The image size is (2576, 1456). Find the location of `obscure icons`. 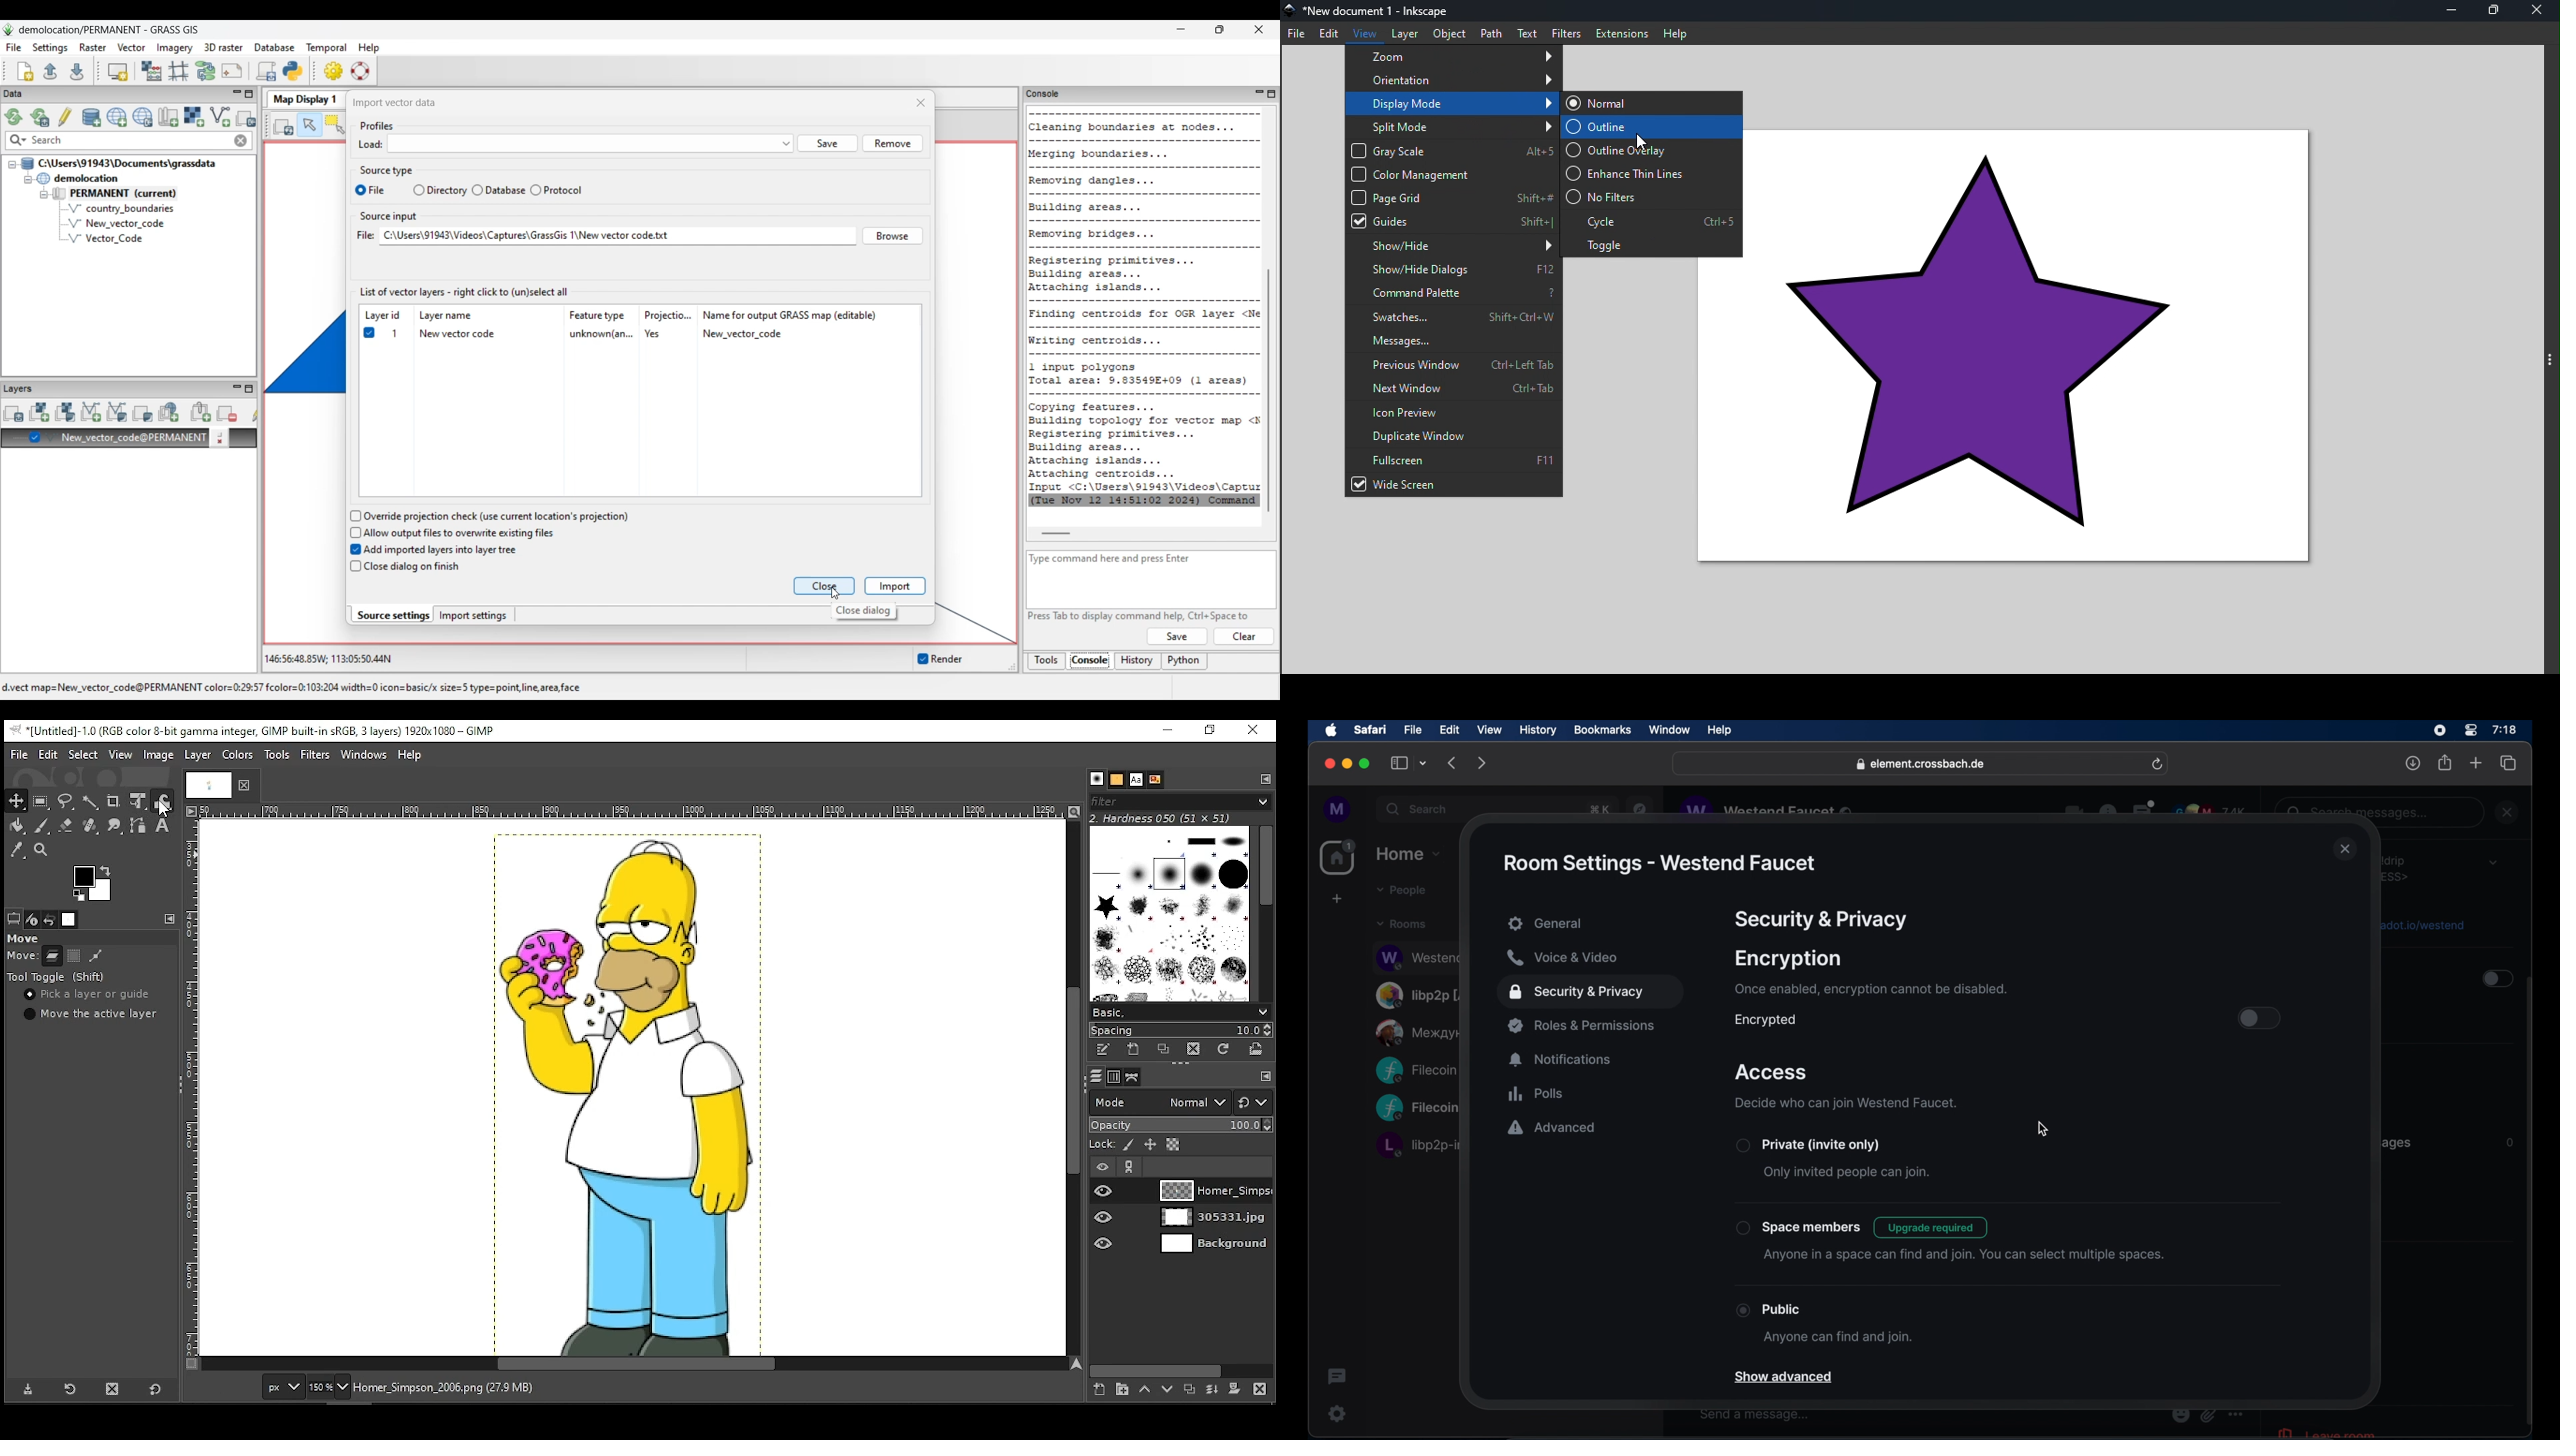

obscure icons is located at coordinates (2155, 810).